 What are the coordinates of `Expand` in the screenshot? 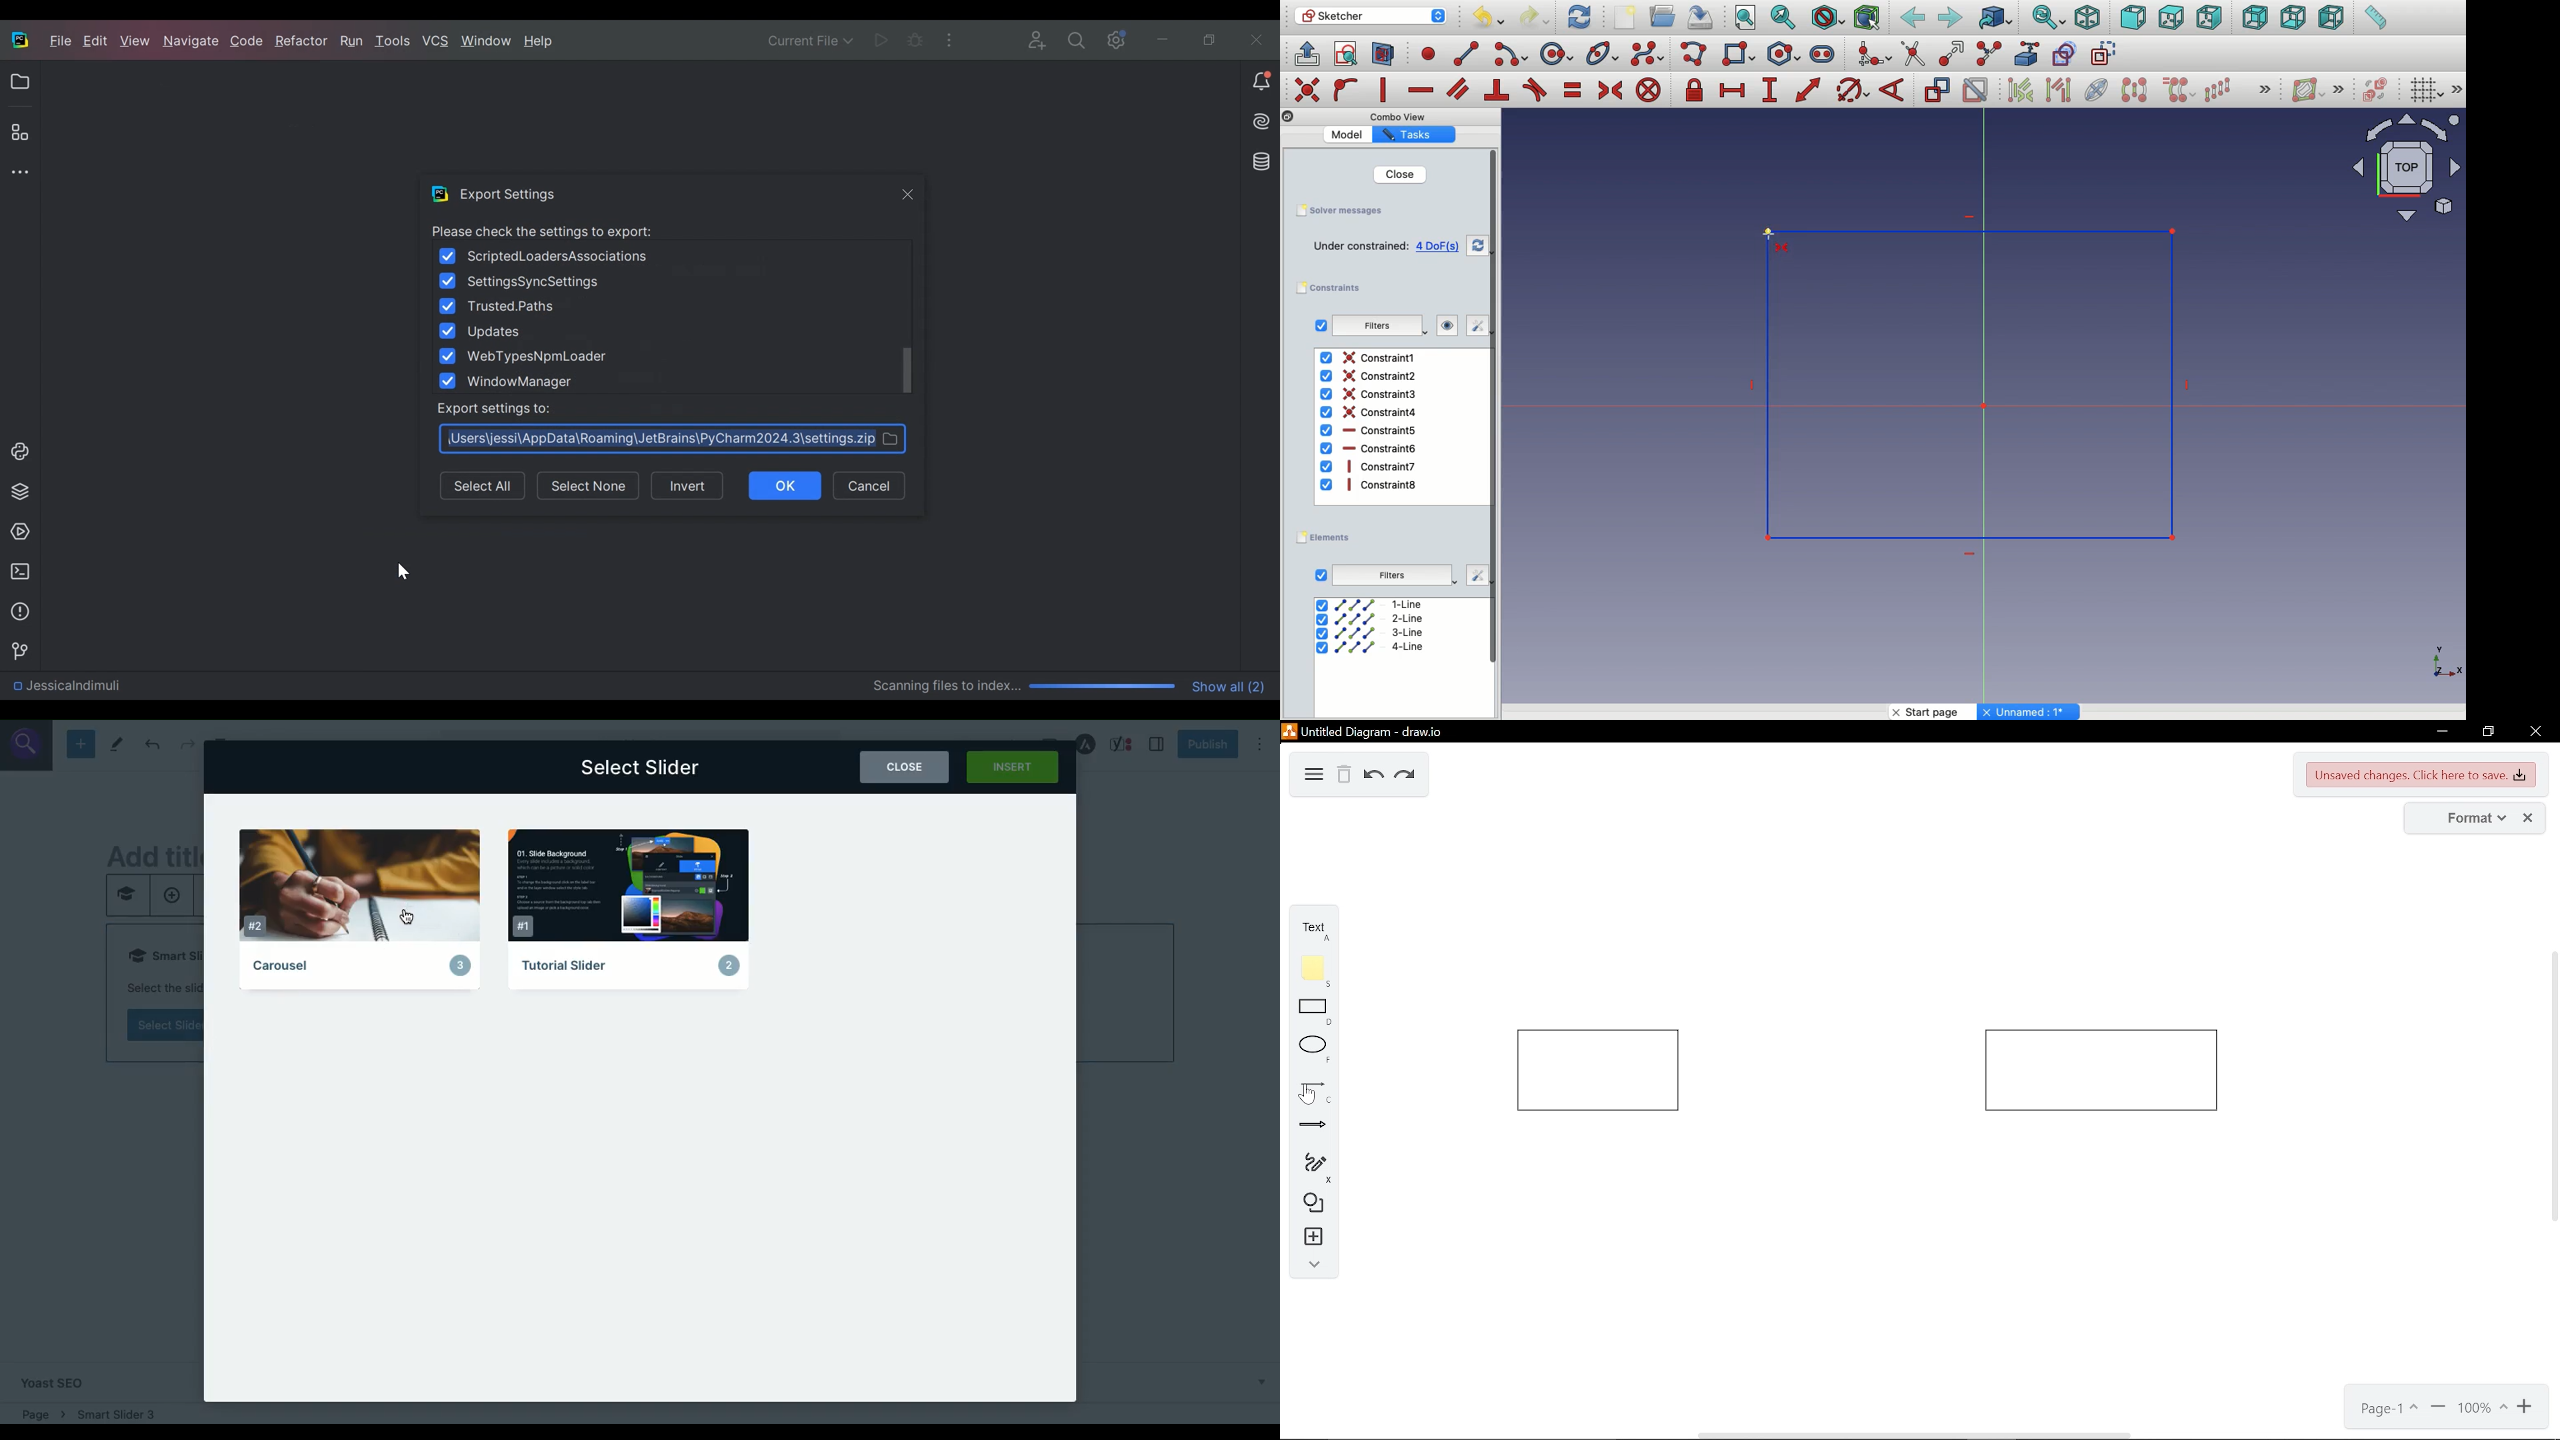 It's located at (2265, 91).